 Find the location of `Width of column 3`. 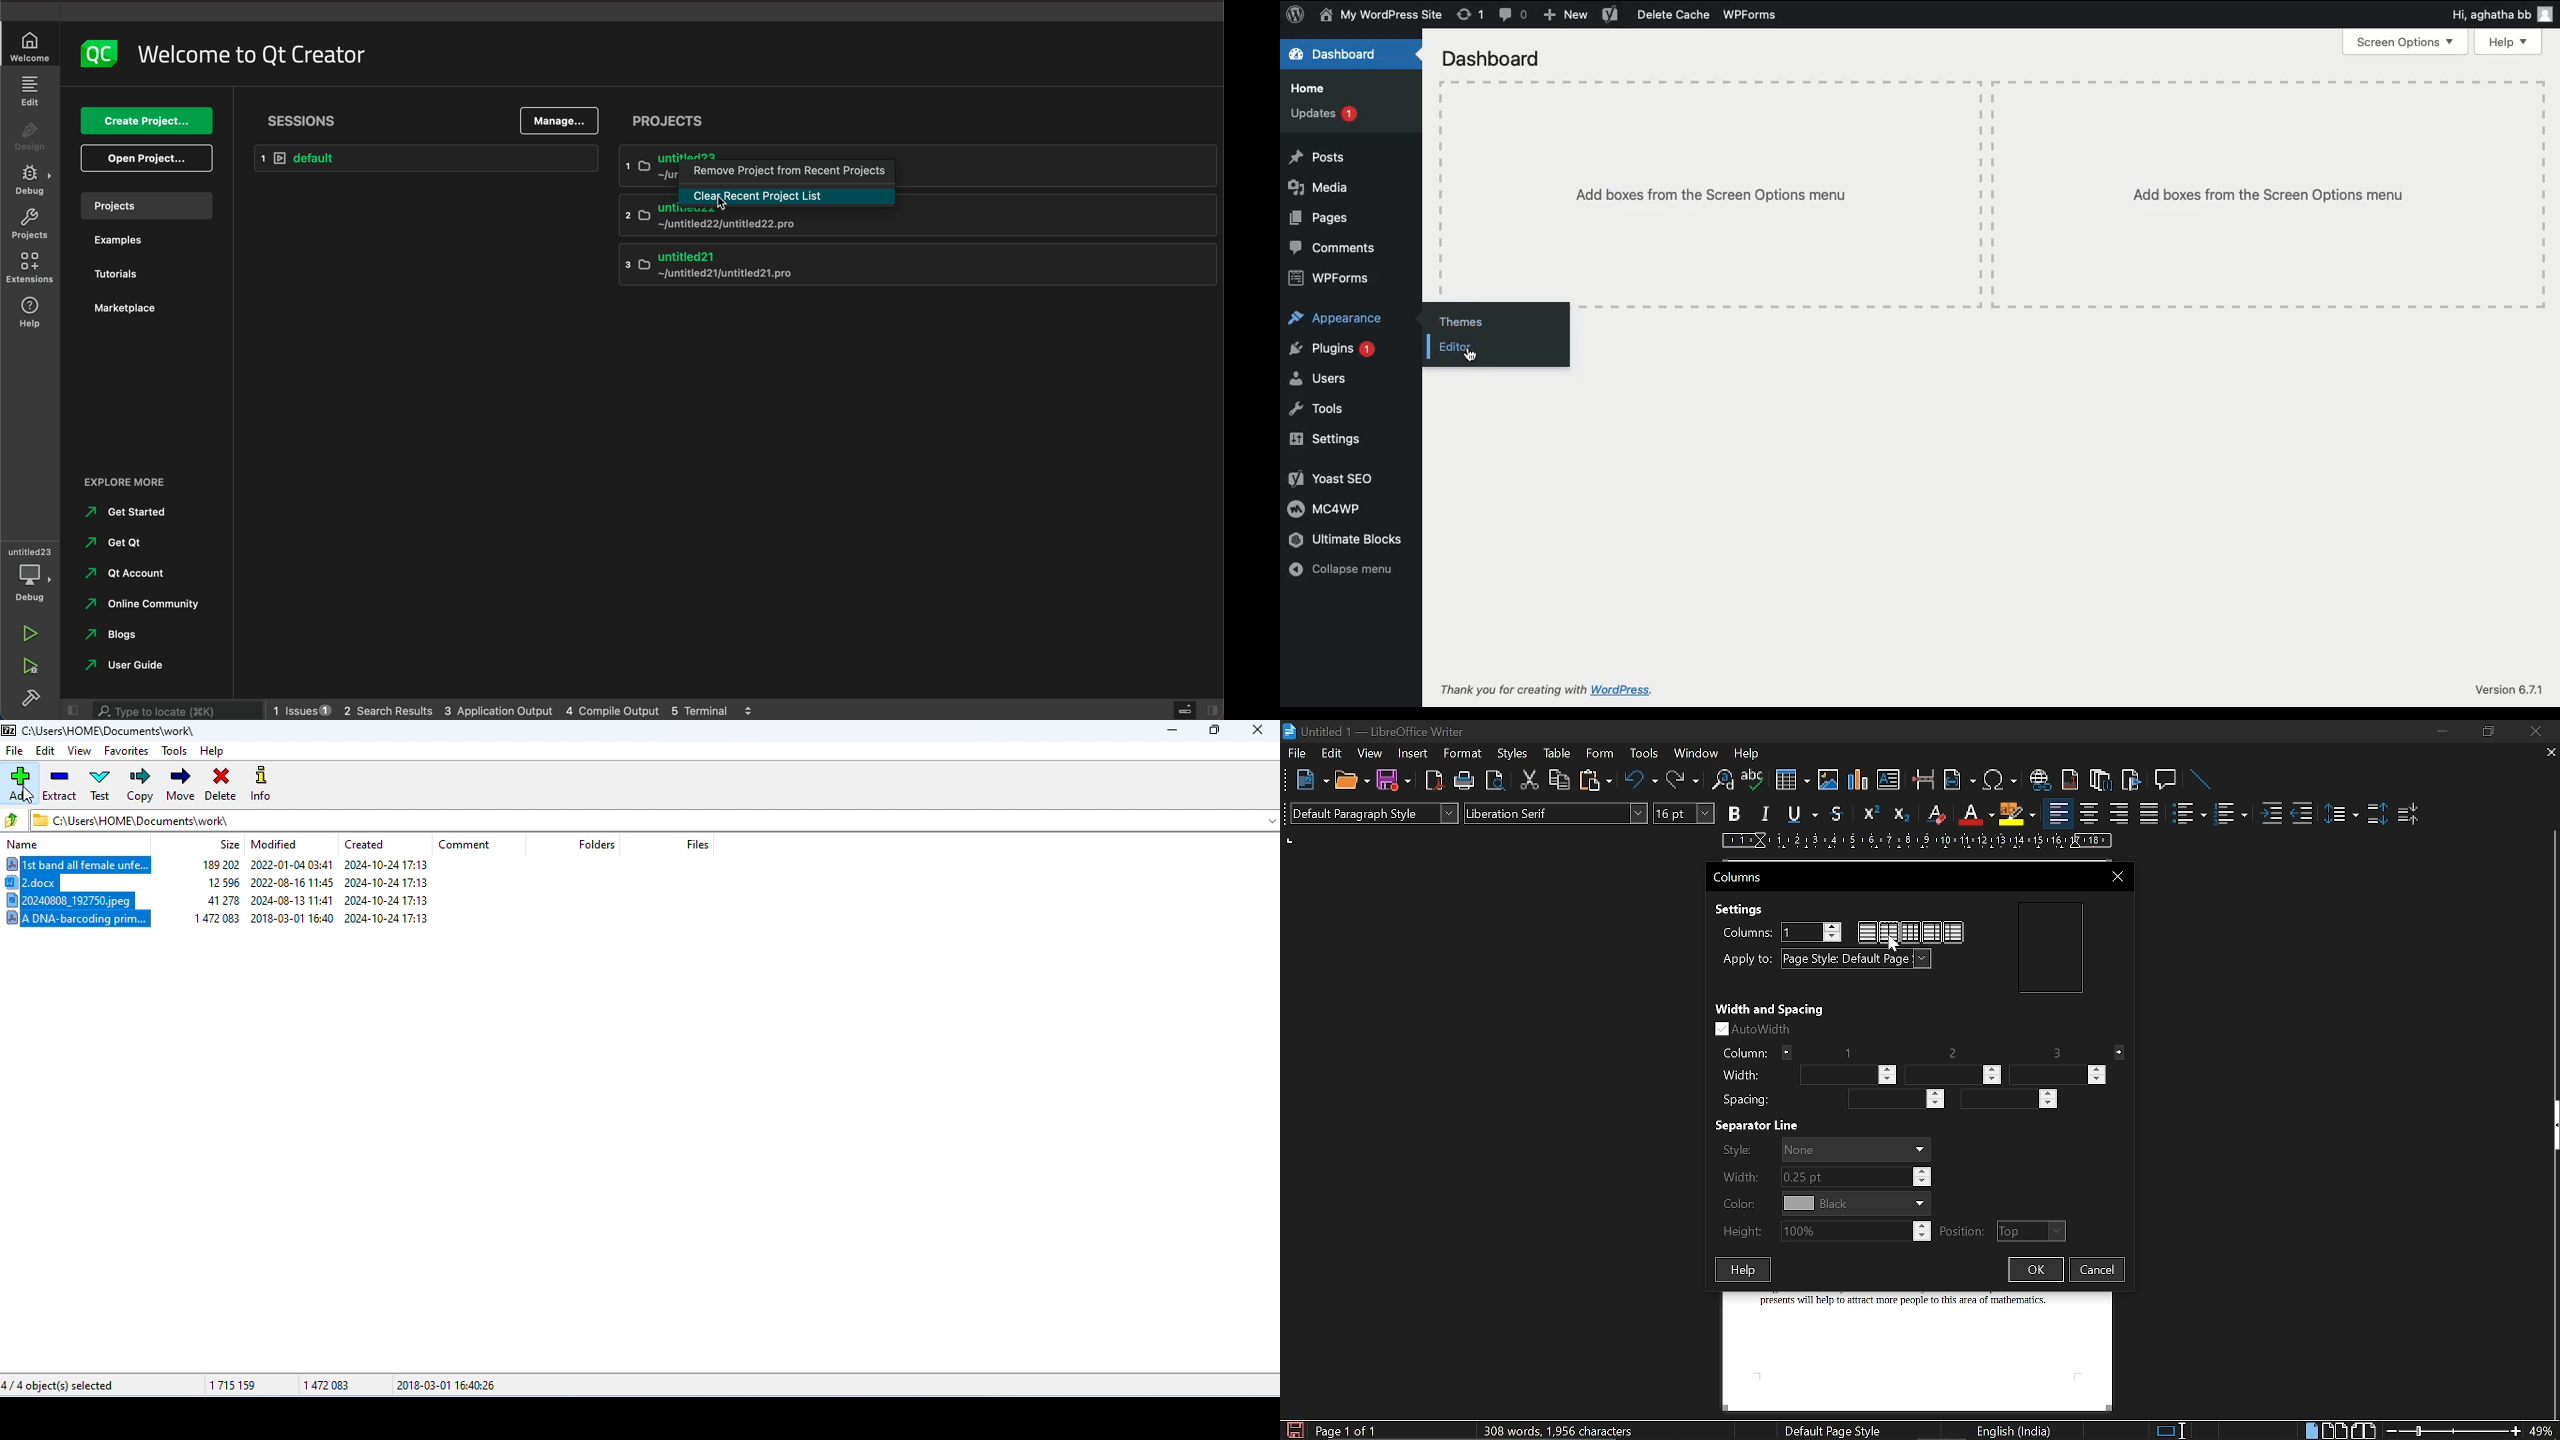

Width of column 3 is located at coordinates (2059, 1074).